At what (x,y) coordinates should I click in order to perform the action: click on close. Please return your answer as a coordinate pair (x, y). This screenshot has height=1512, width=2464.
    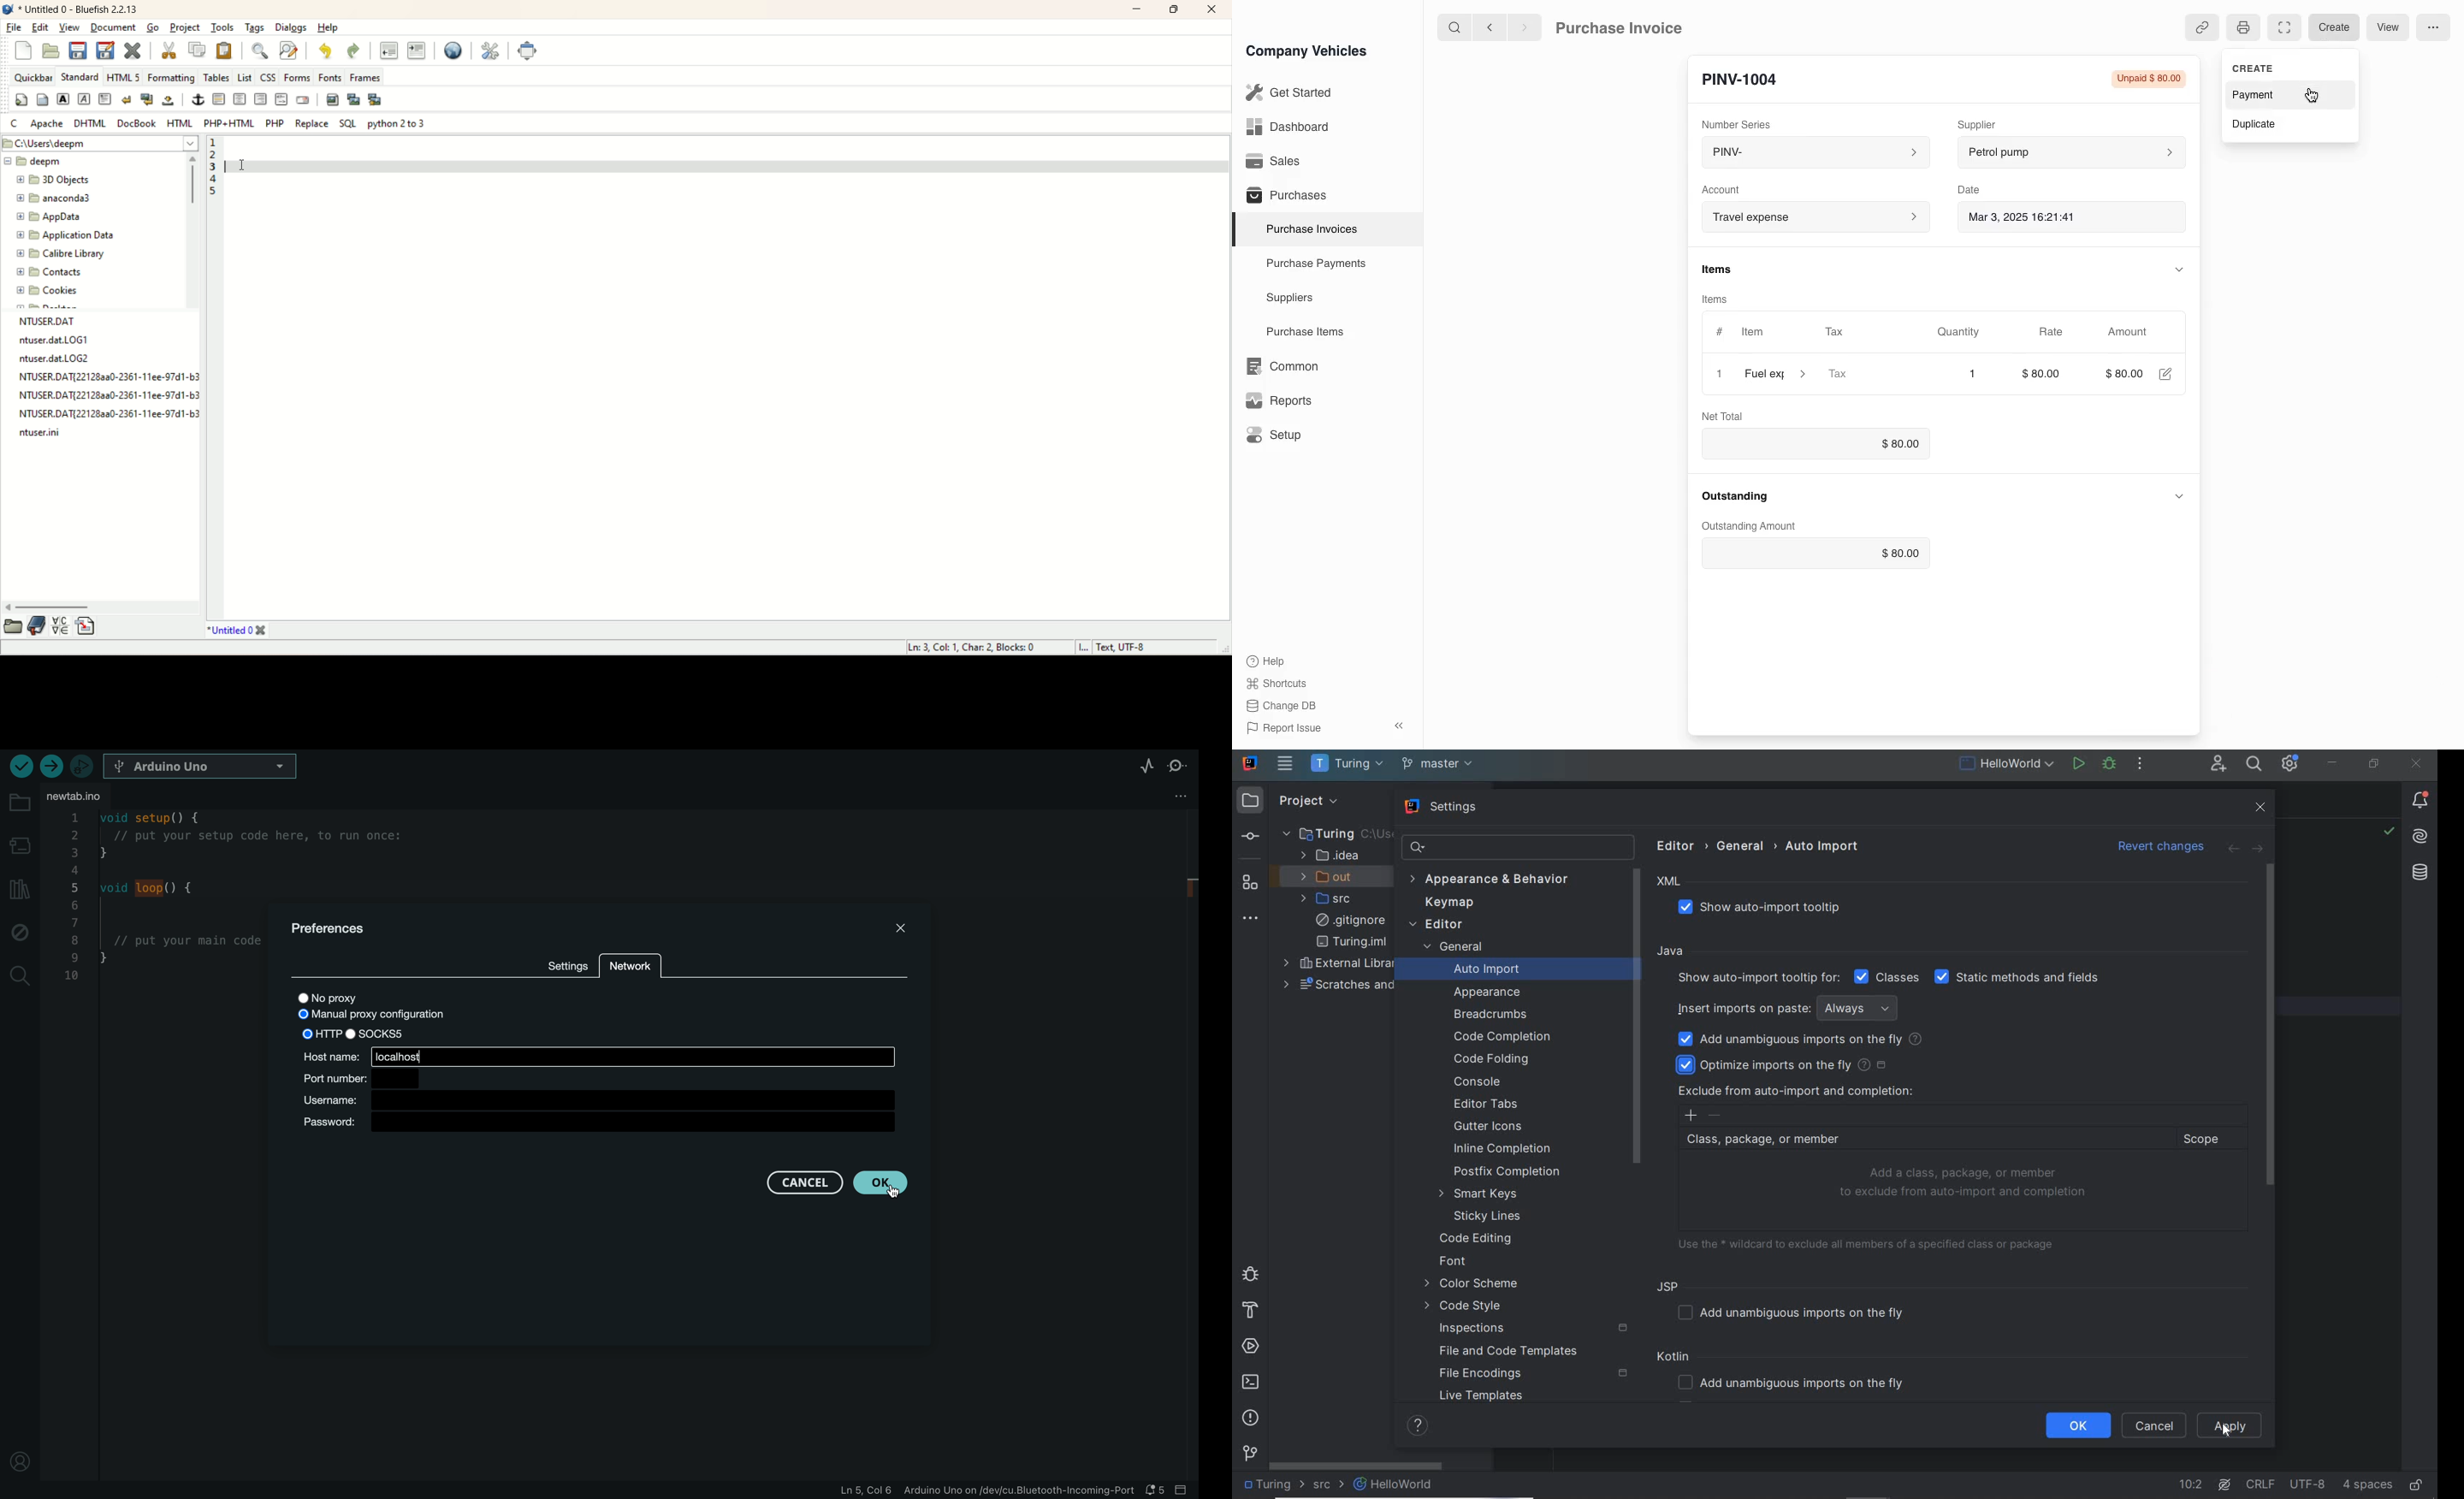
    Looking at the image, I should click on (899, 927).